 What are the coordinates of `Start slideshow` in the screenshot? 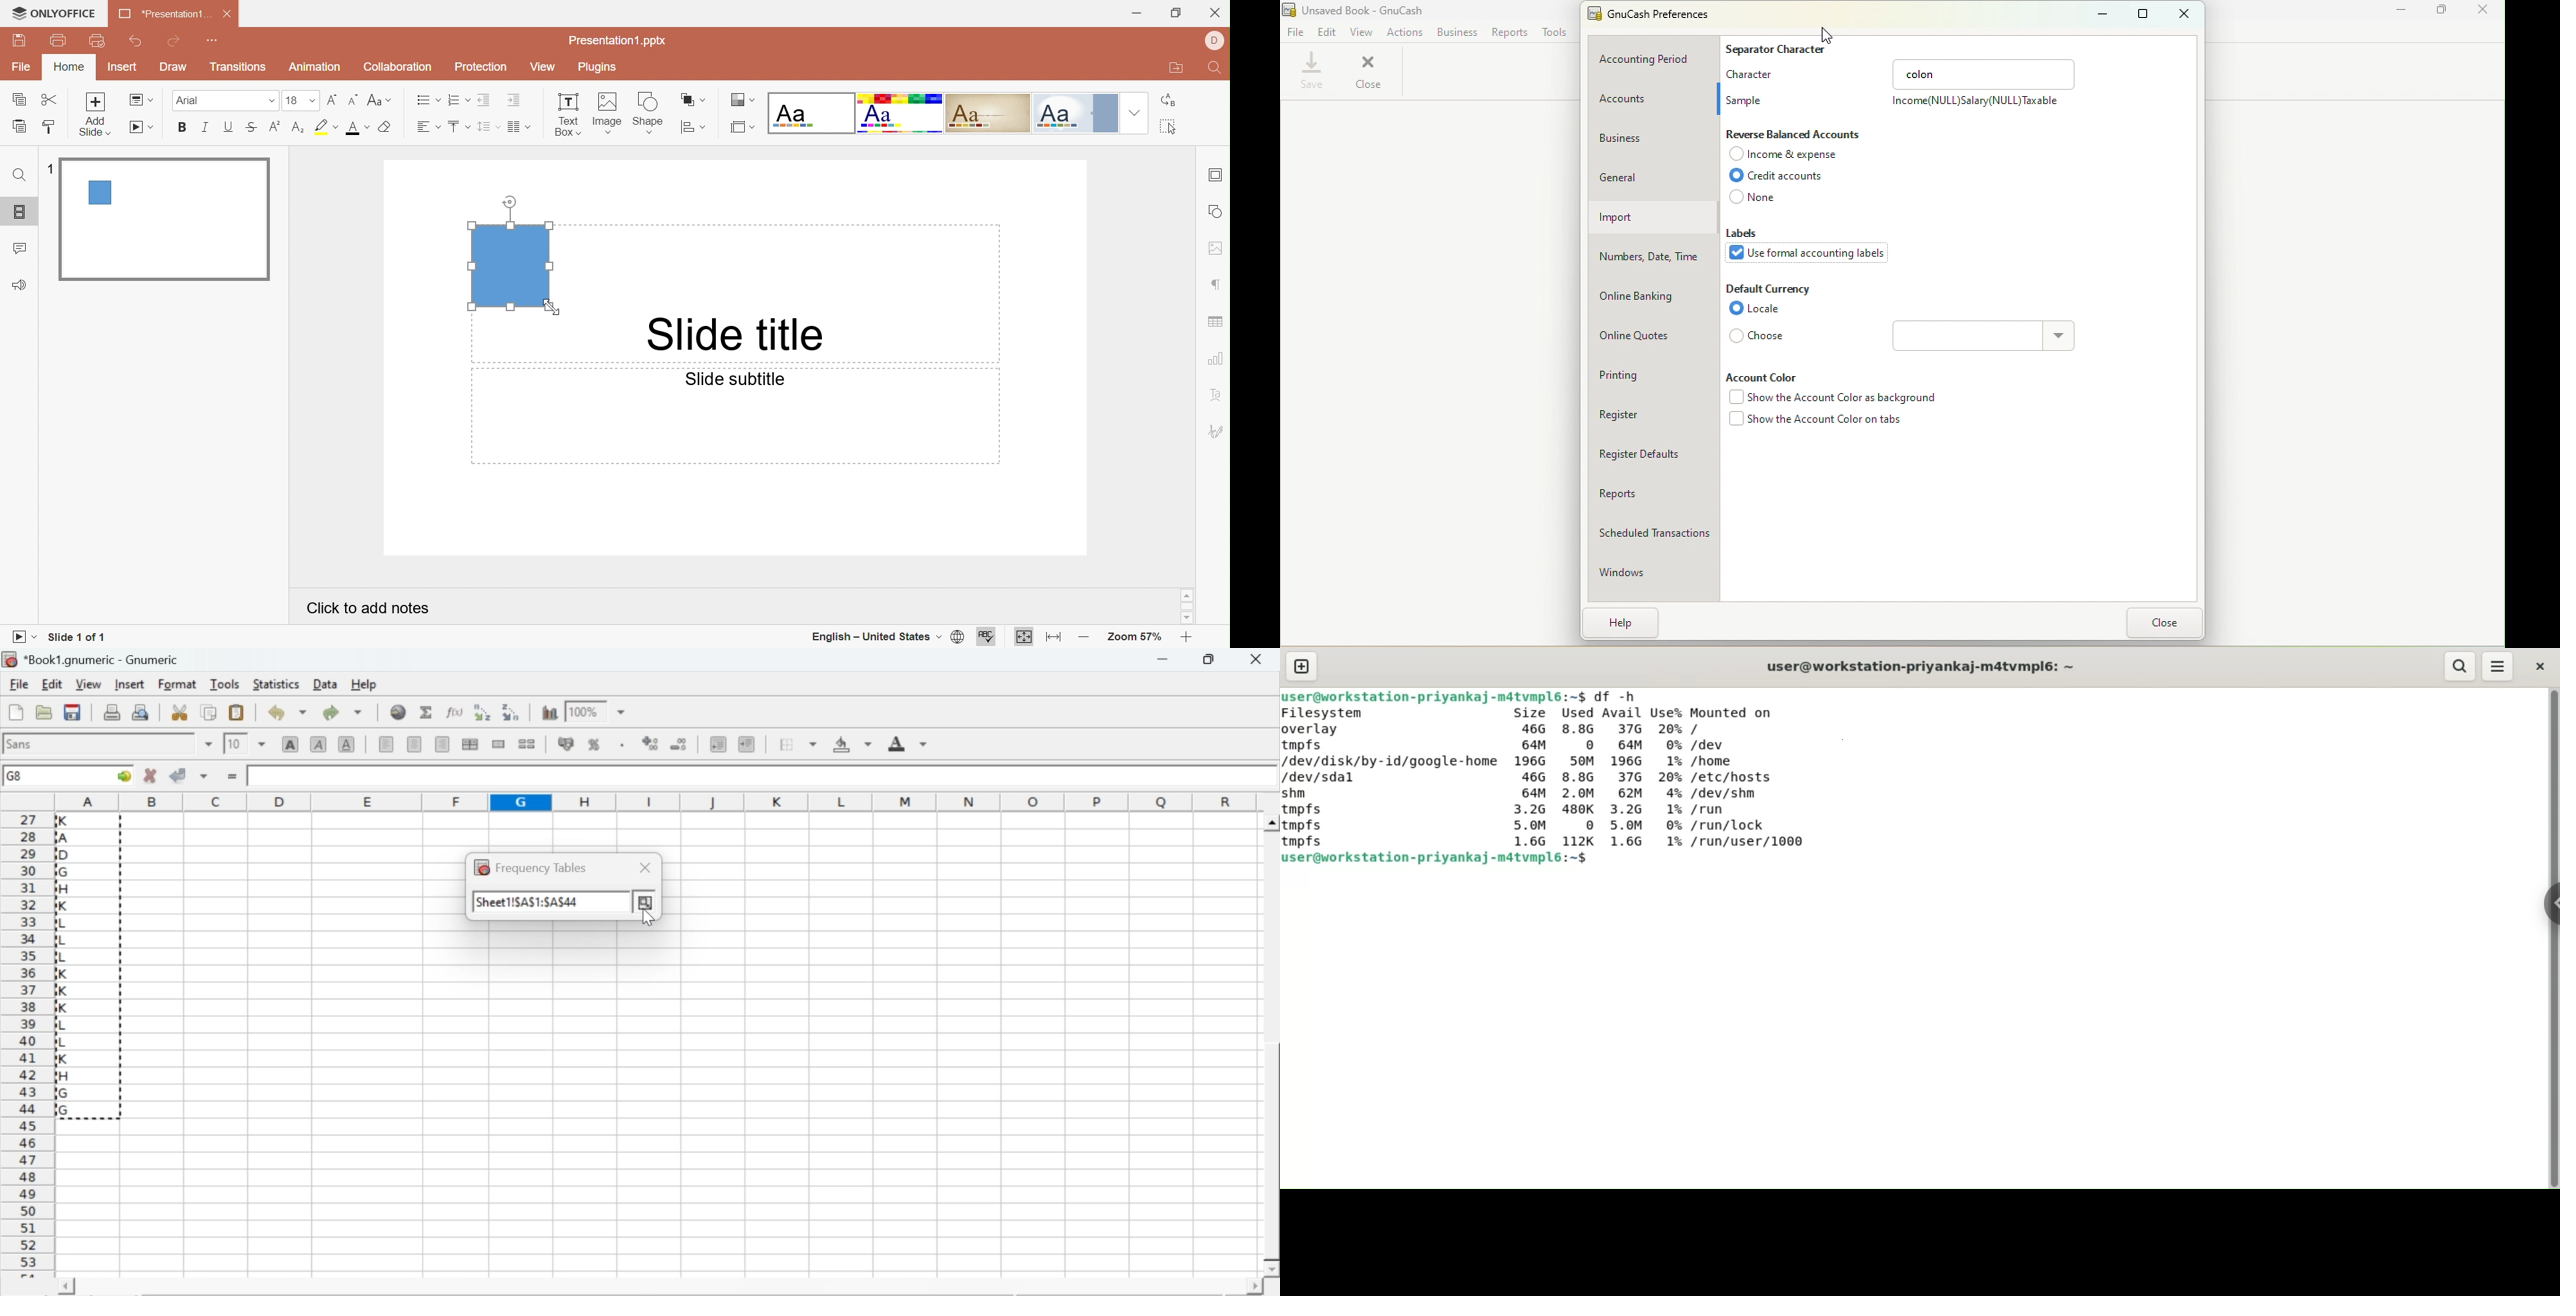 It's located at (22, 638).